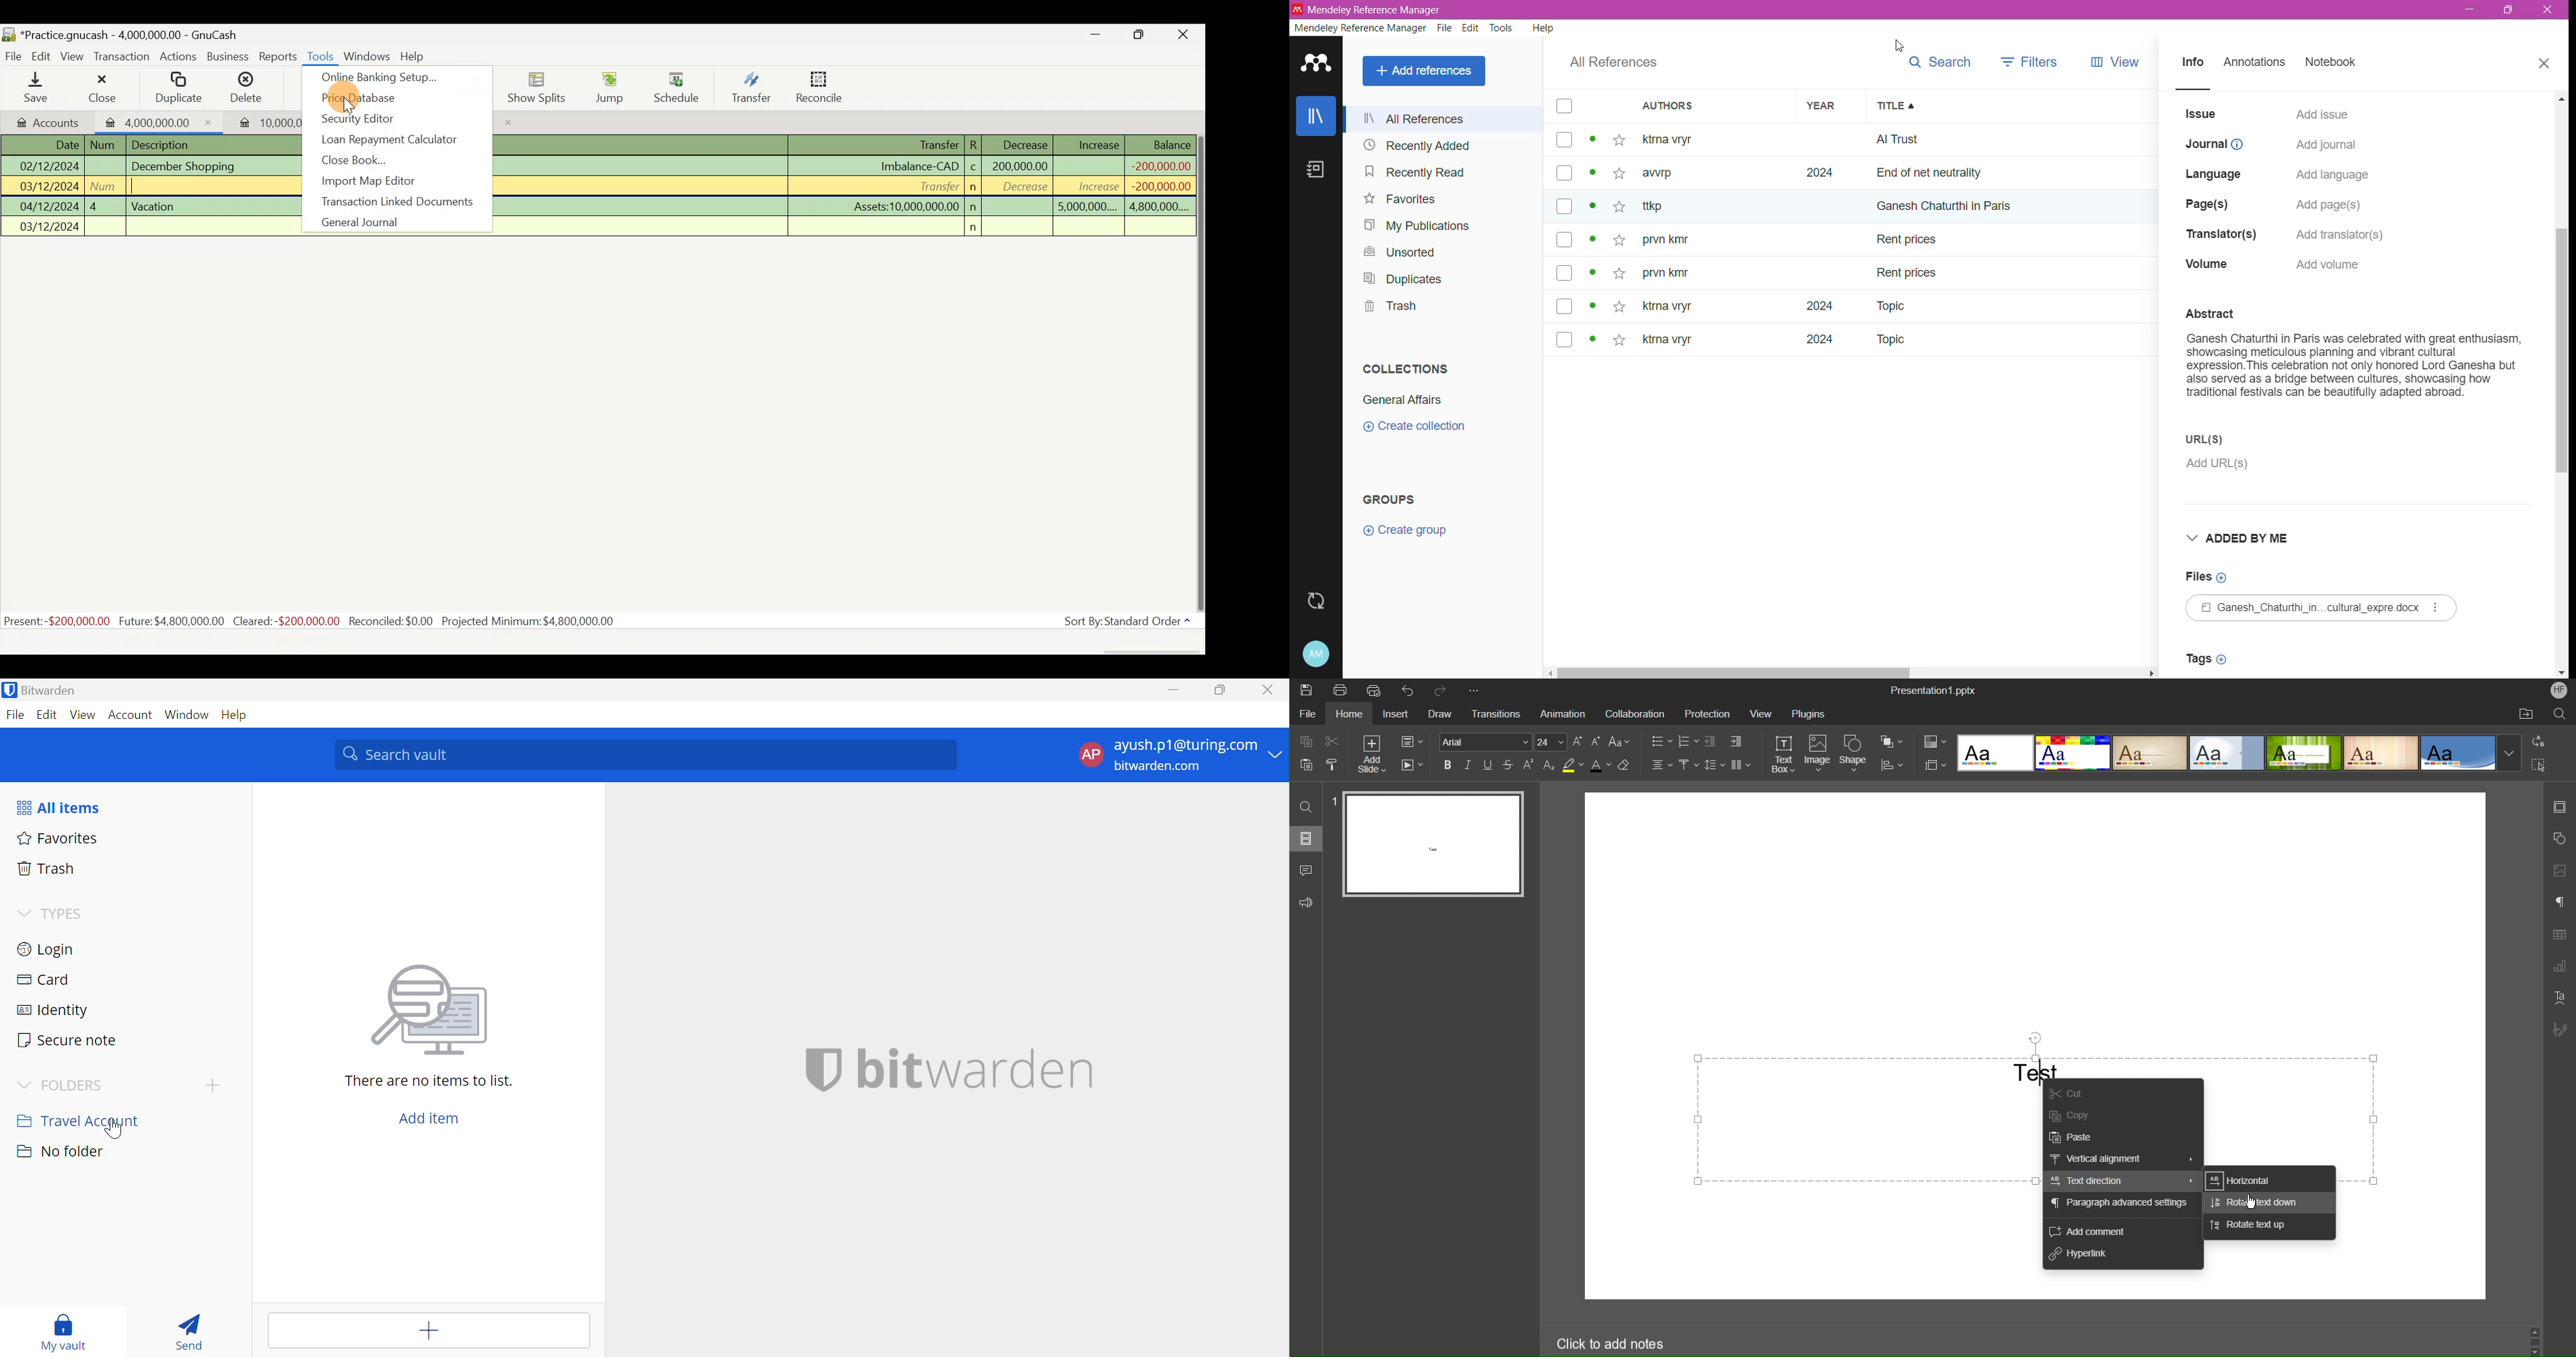  Describe the element at coordinates (2206, 266) in the screenshot. I see `Volume` at that location.